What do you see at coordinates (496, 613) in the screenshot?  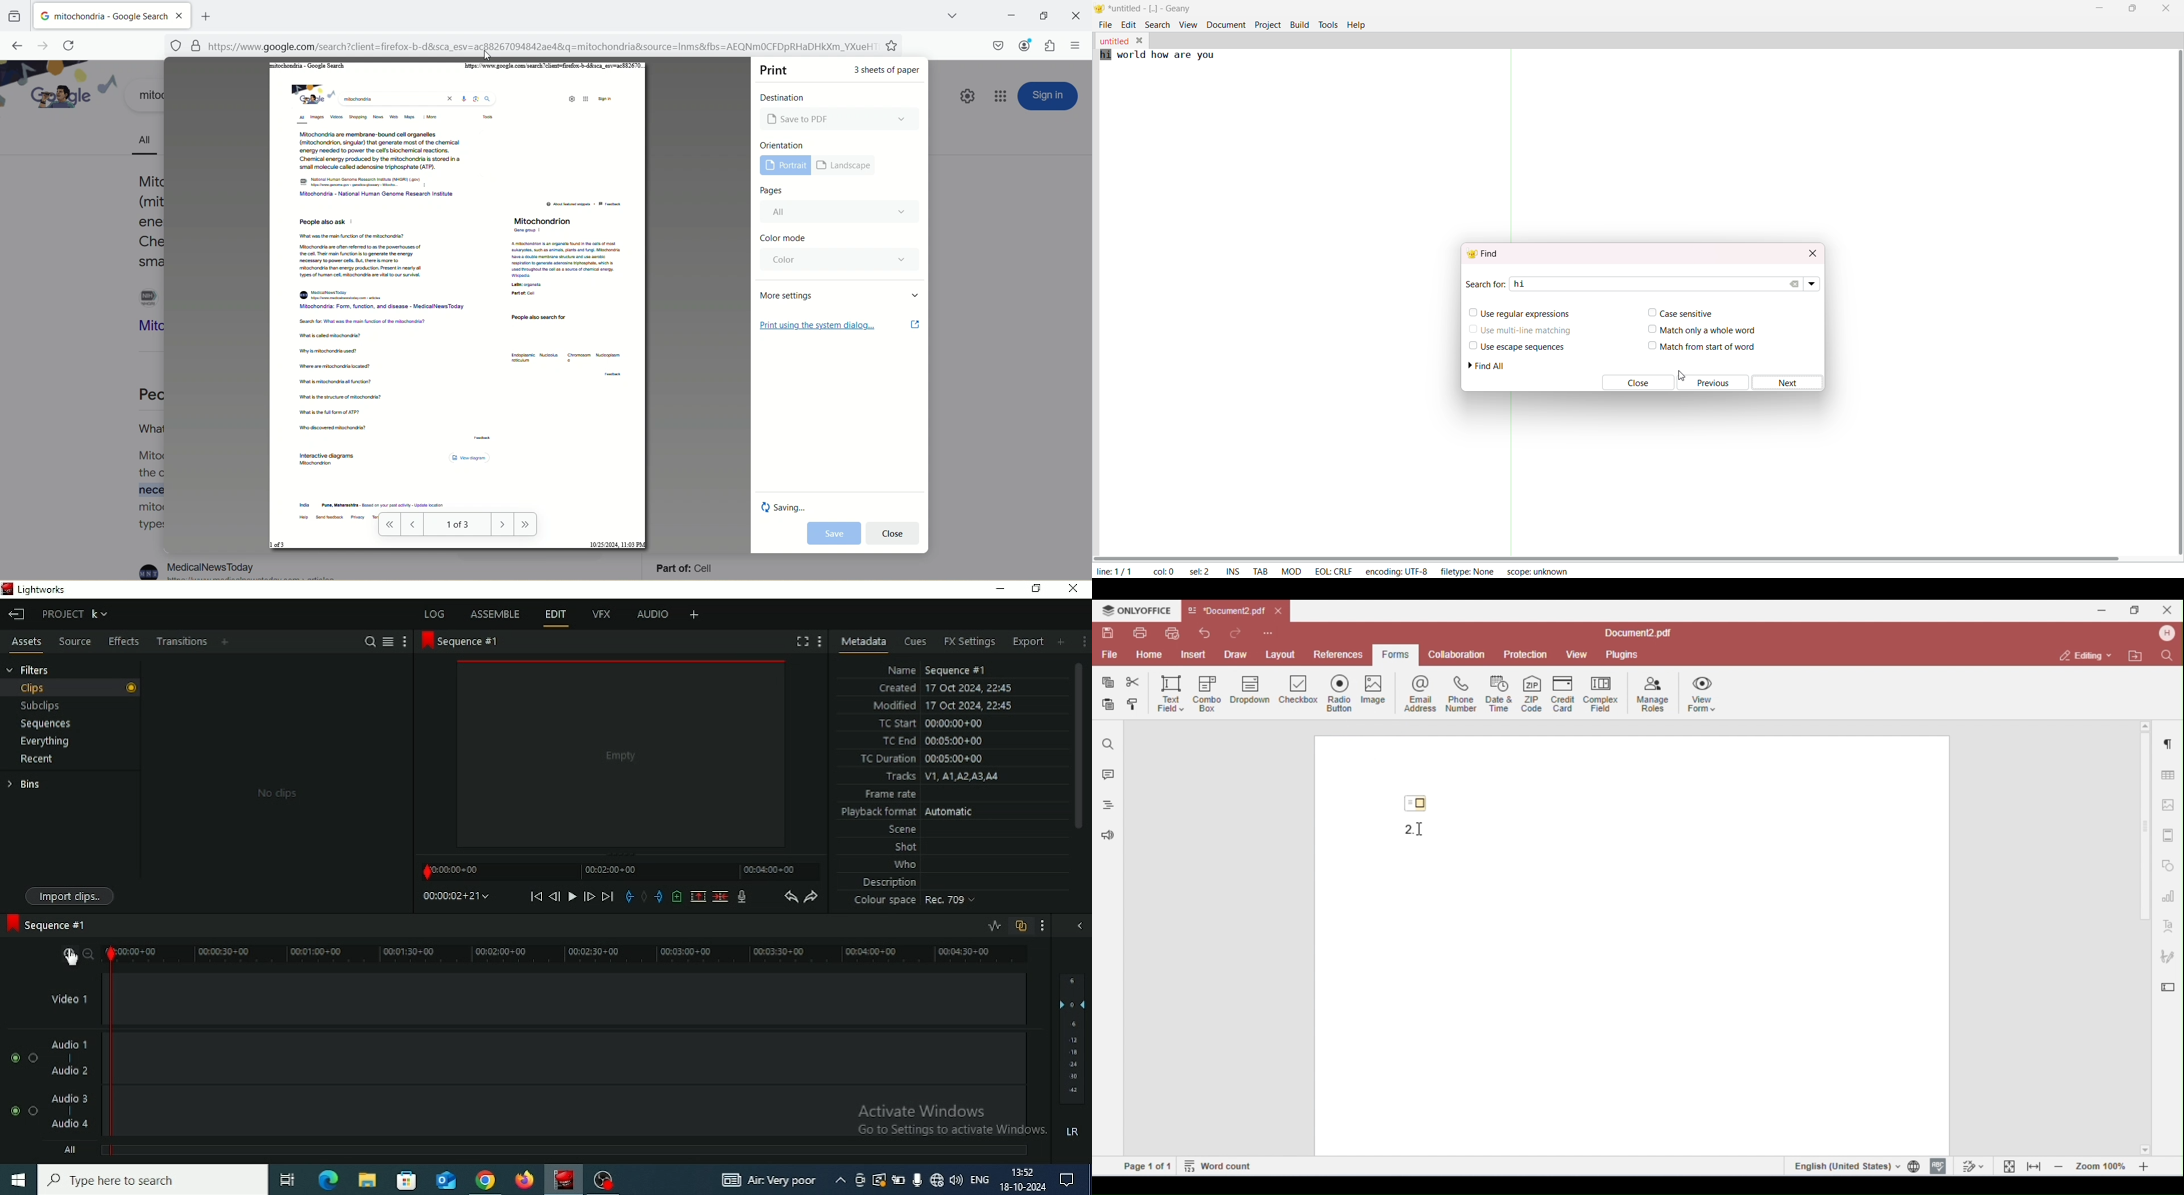 I see `ASSEMBLE` at bounding box center [496, 613].